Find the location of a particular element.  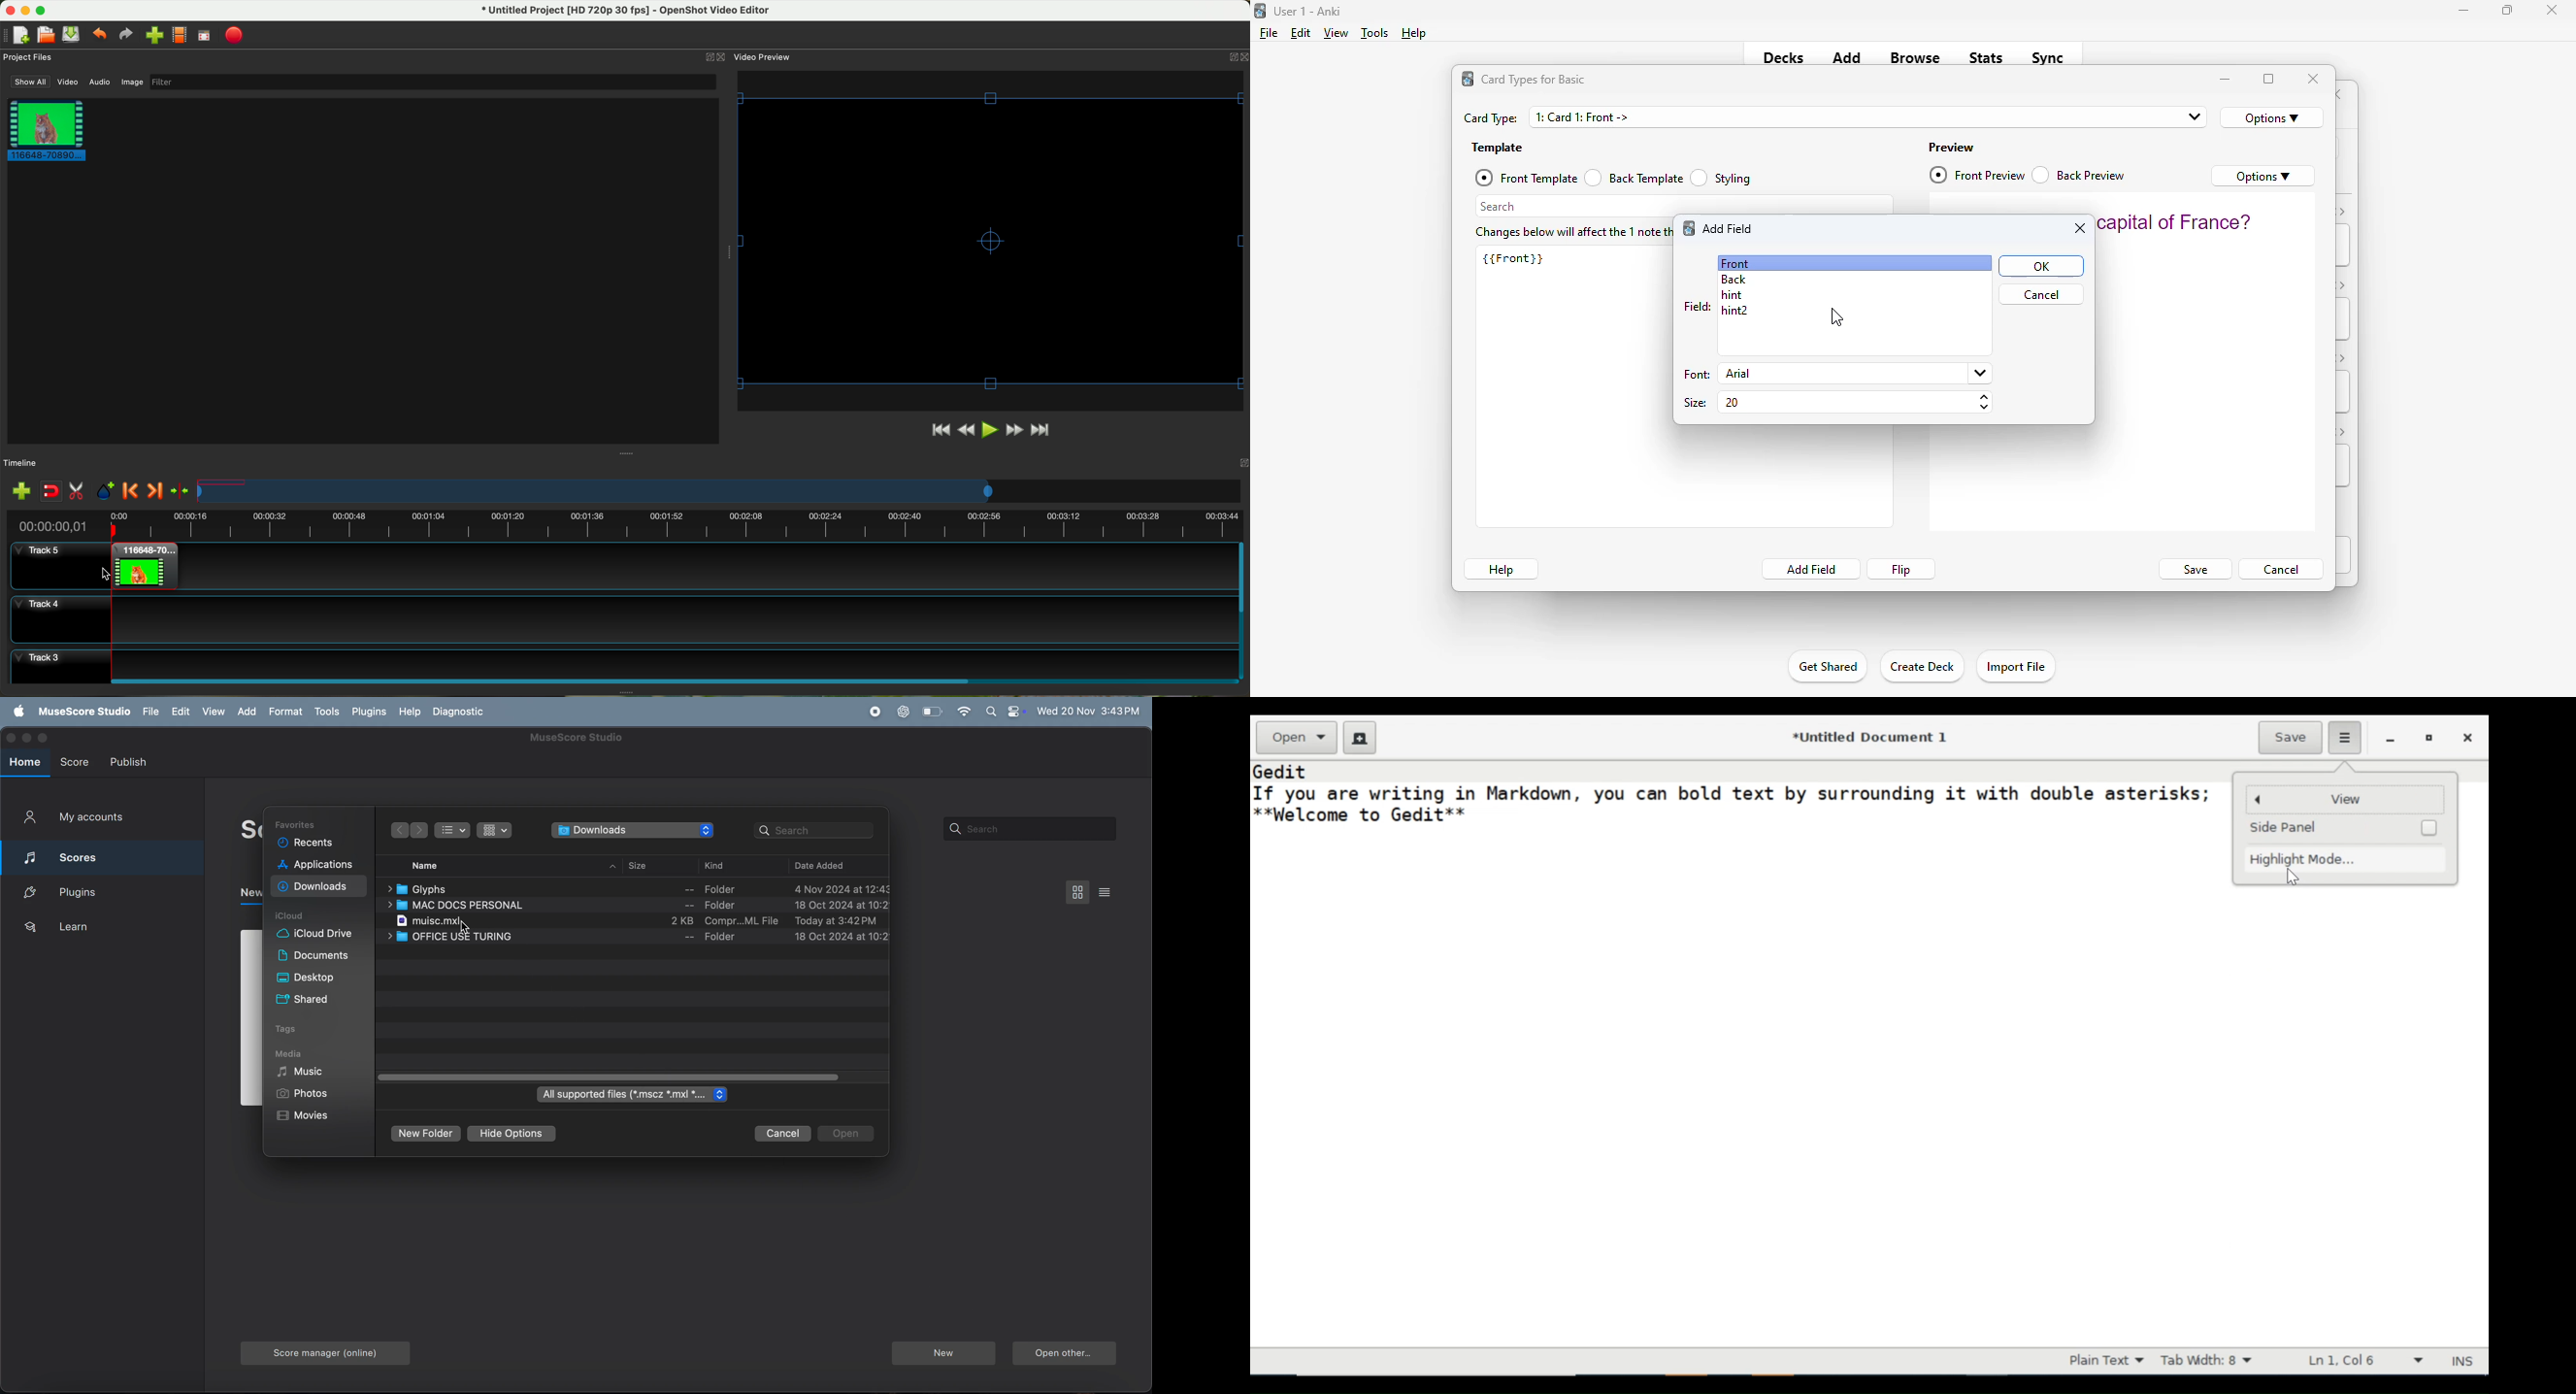

file is located at coordinates (1269, 33).